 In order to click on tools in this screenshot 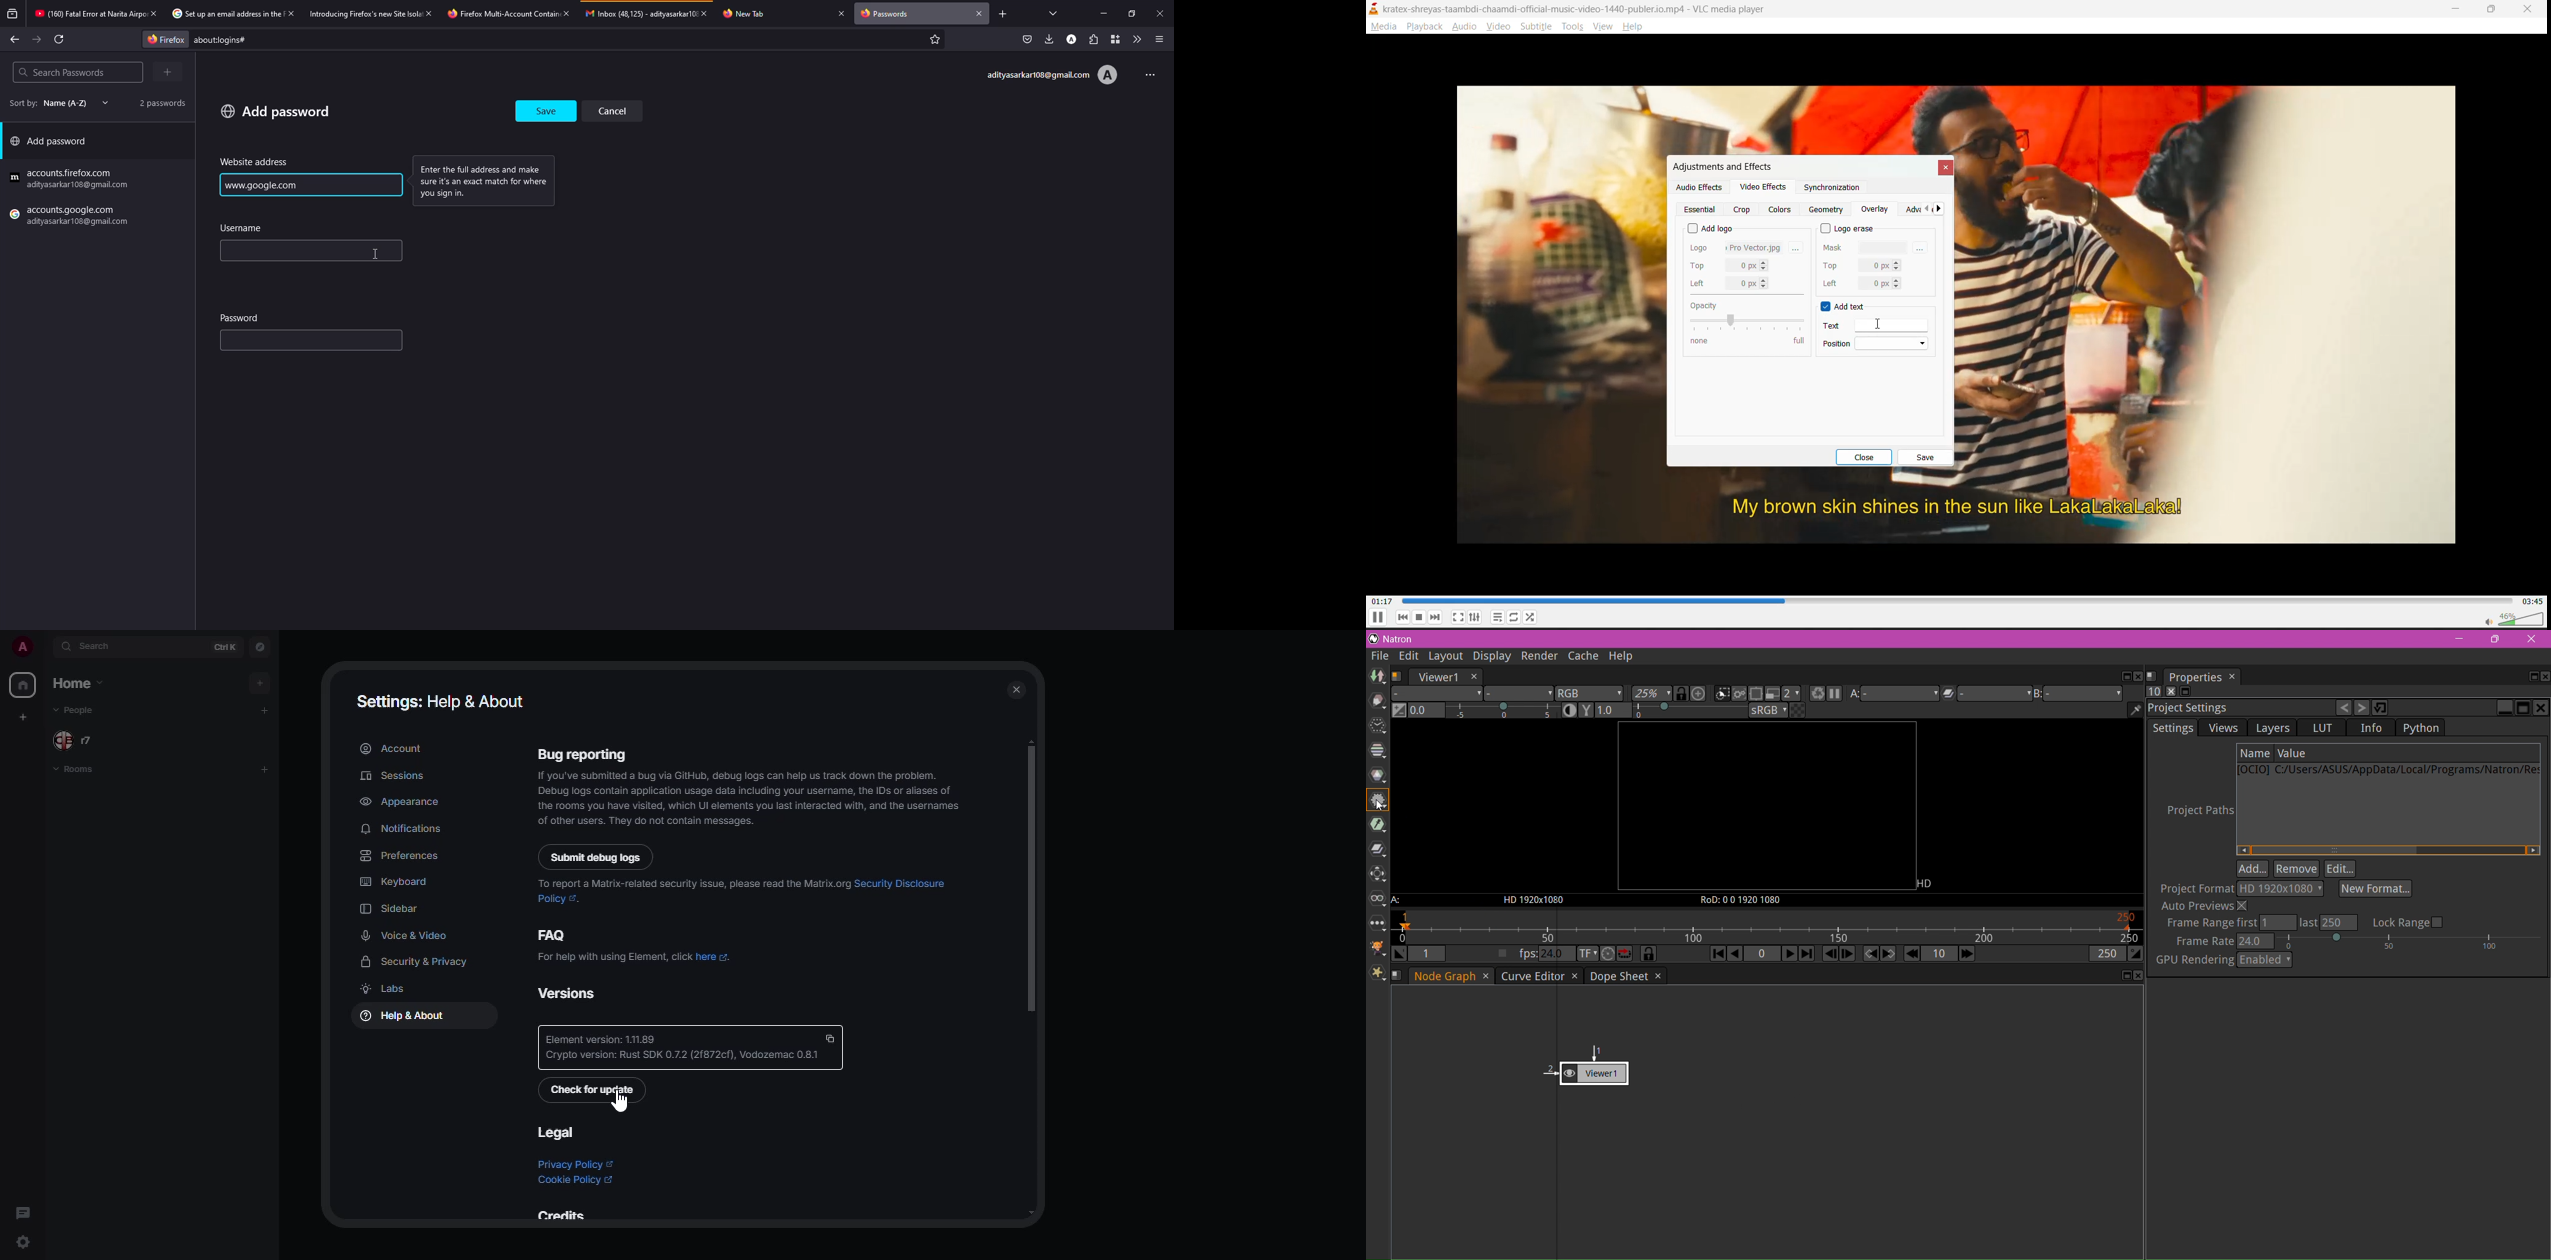, I will do `click(1571, 28)`.